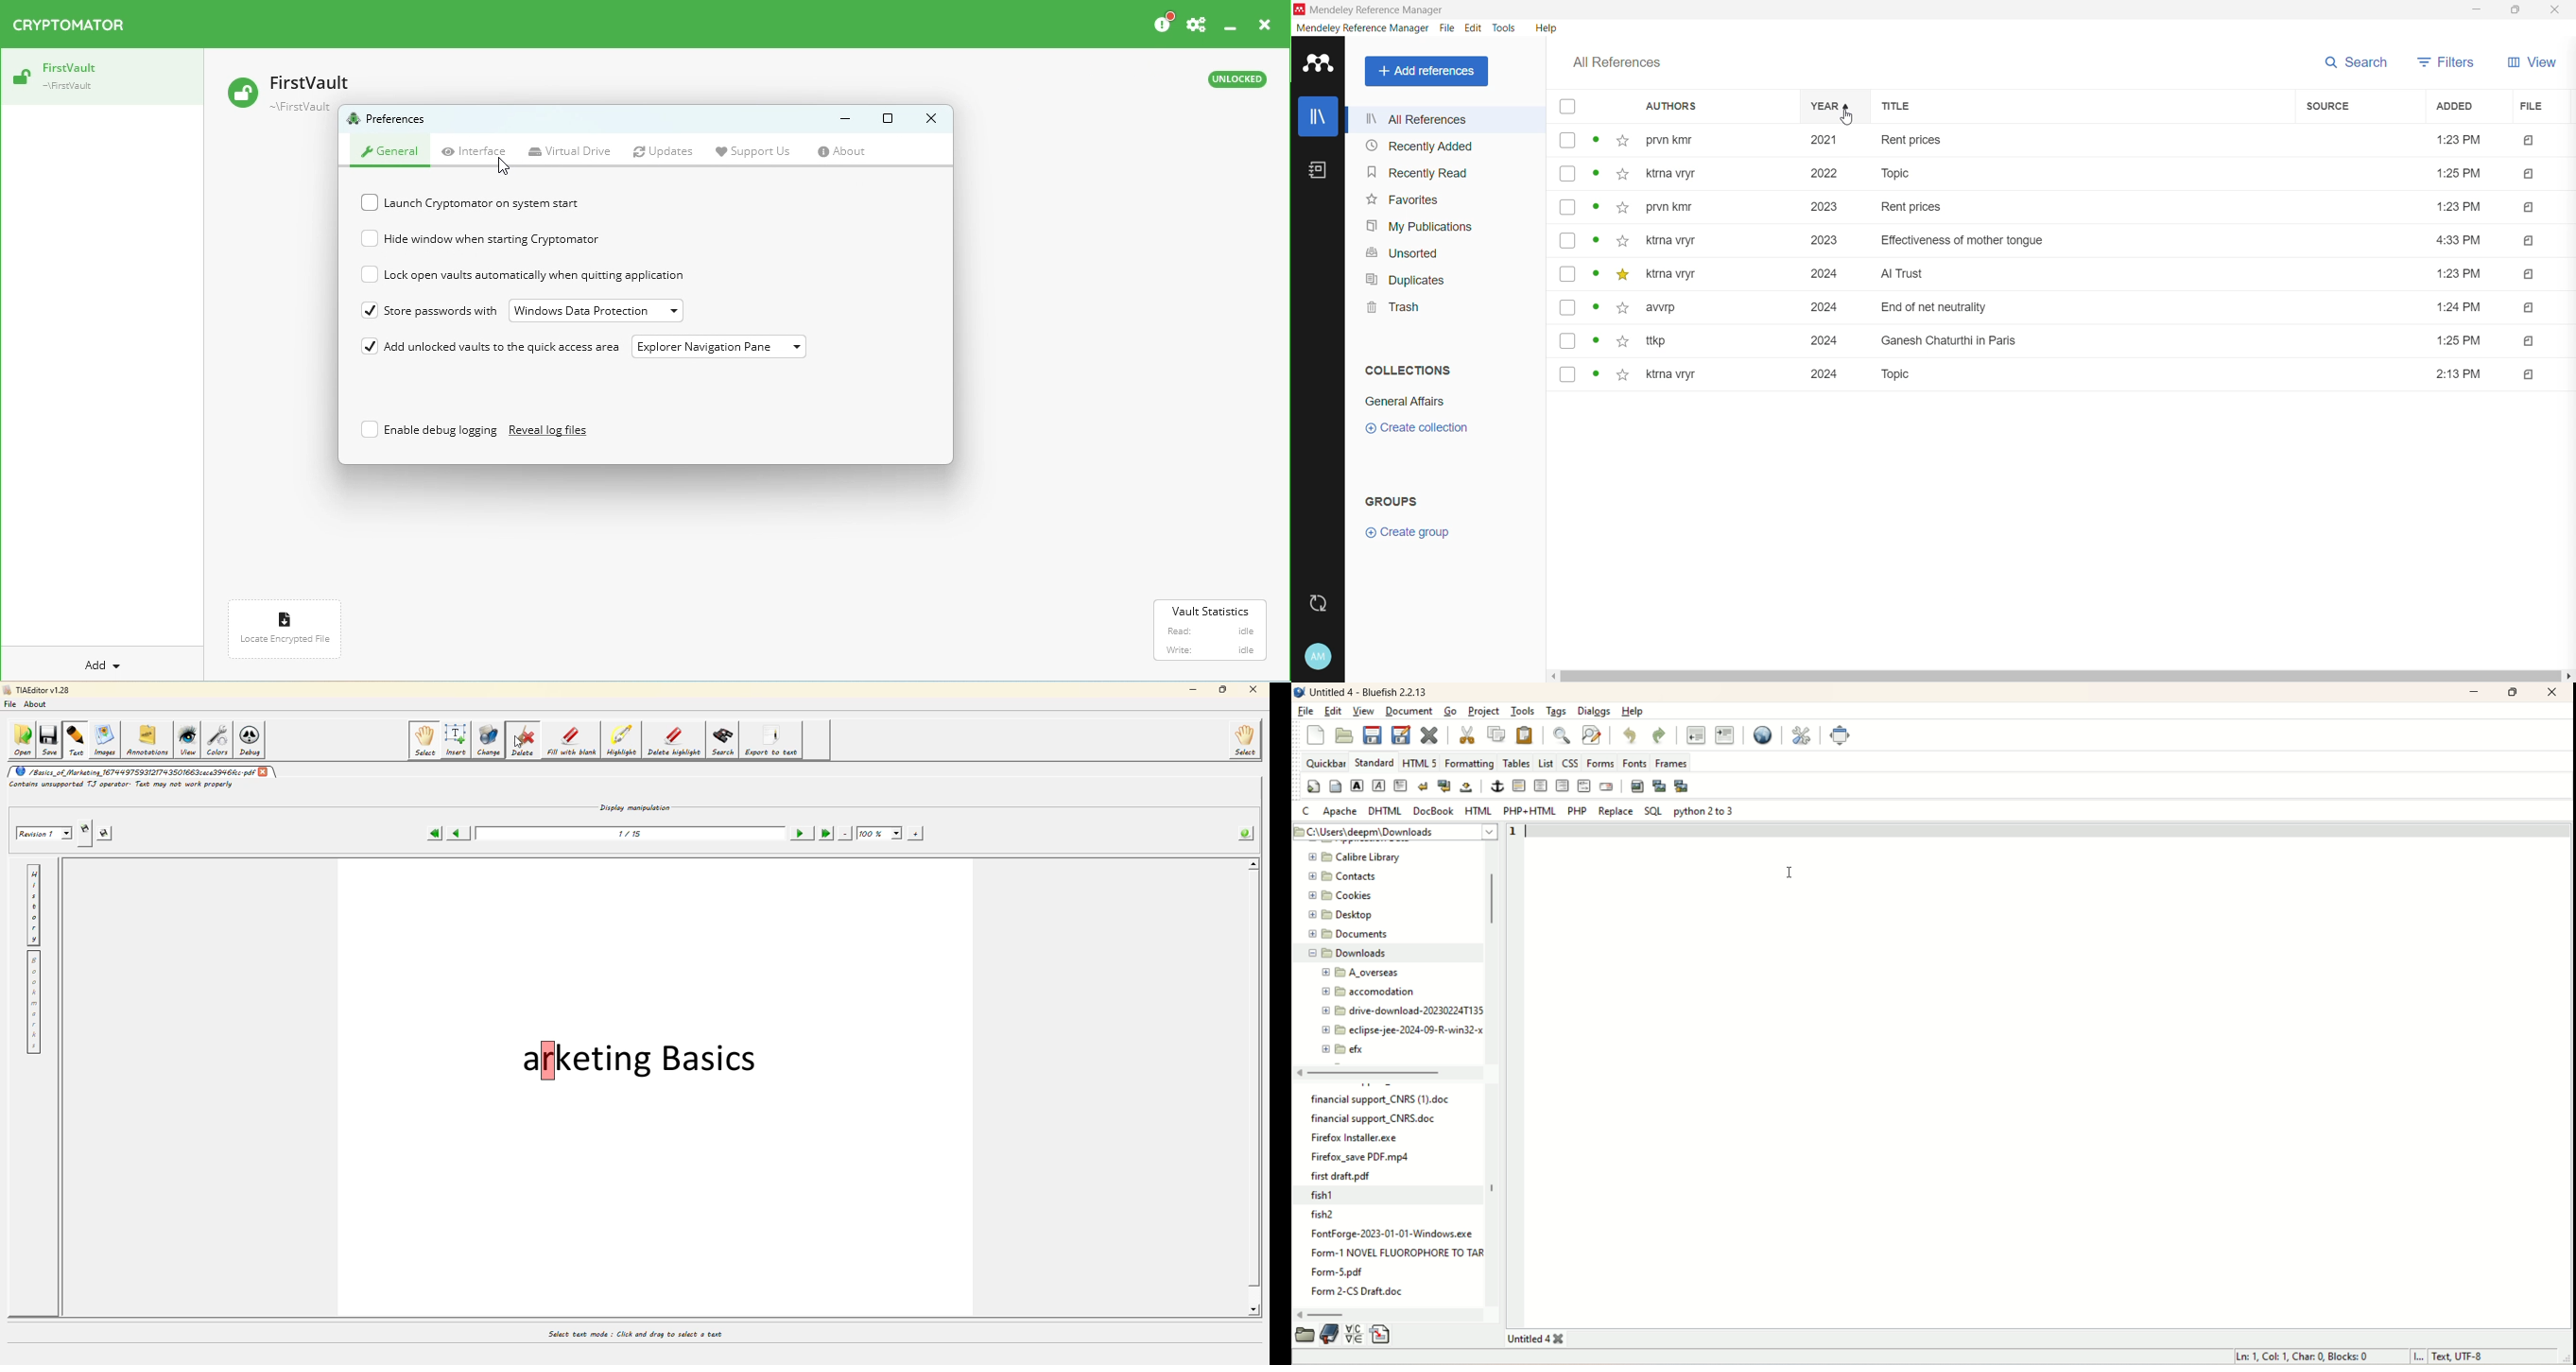  I want to click on AI trust, so click(1908, 274).